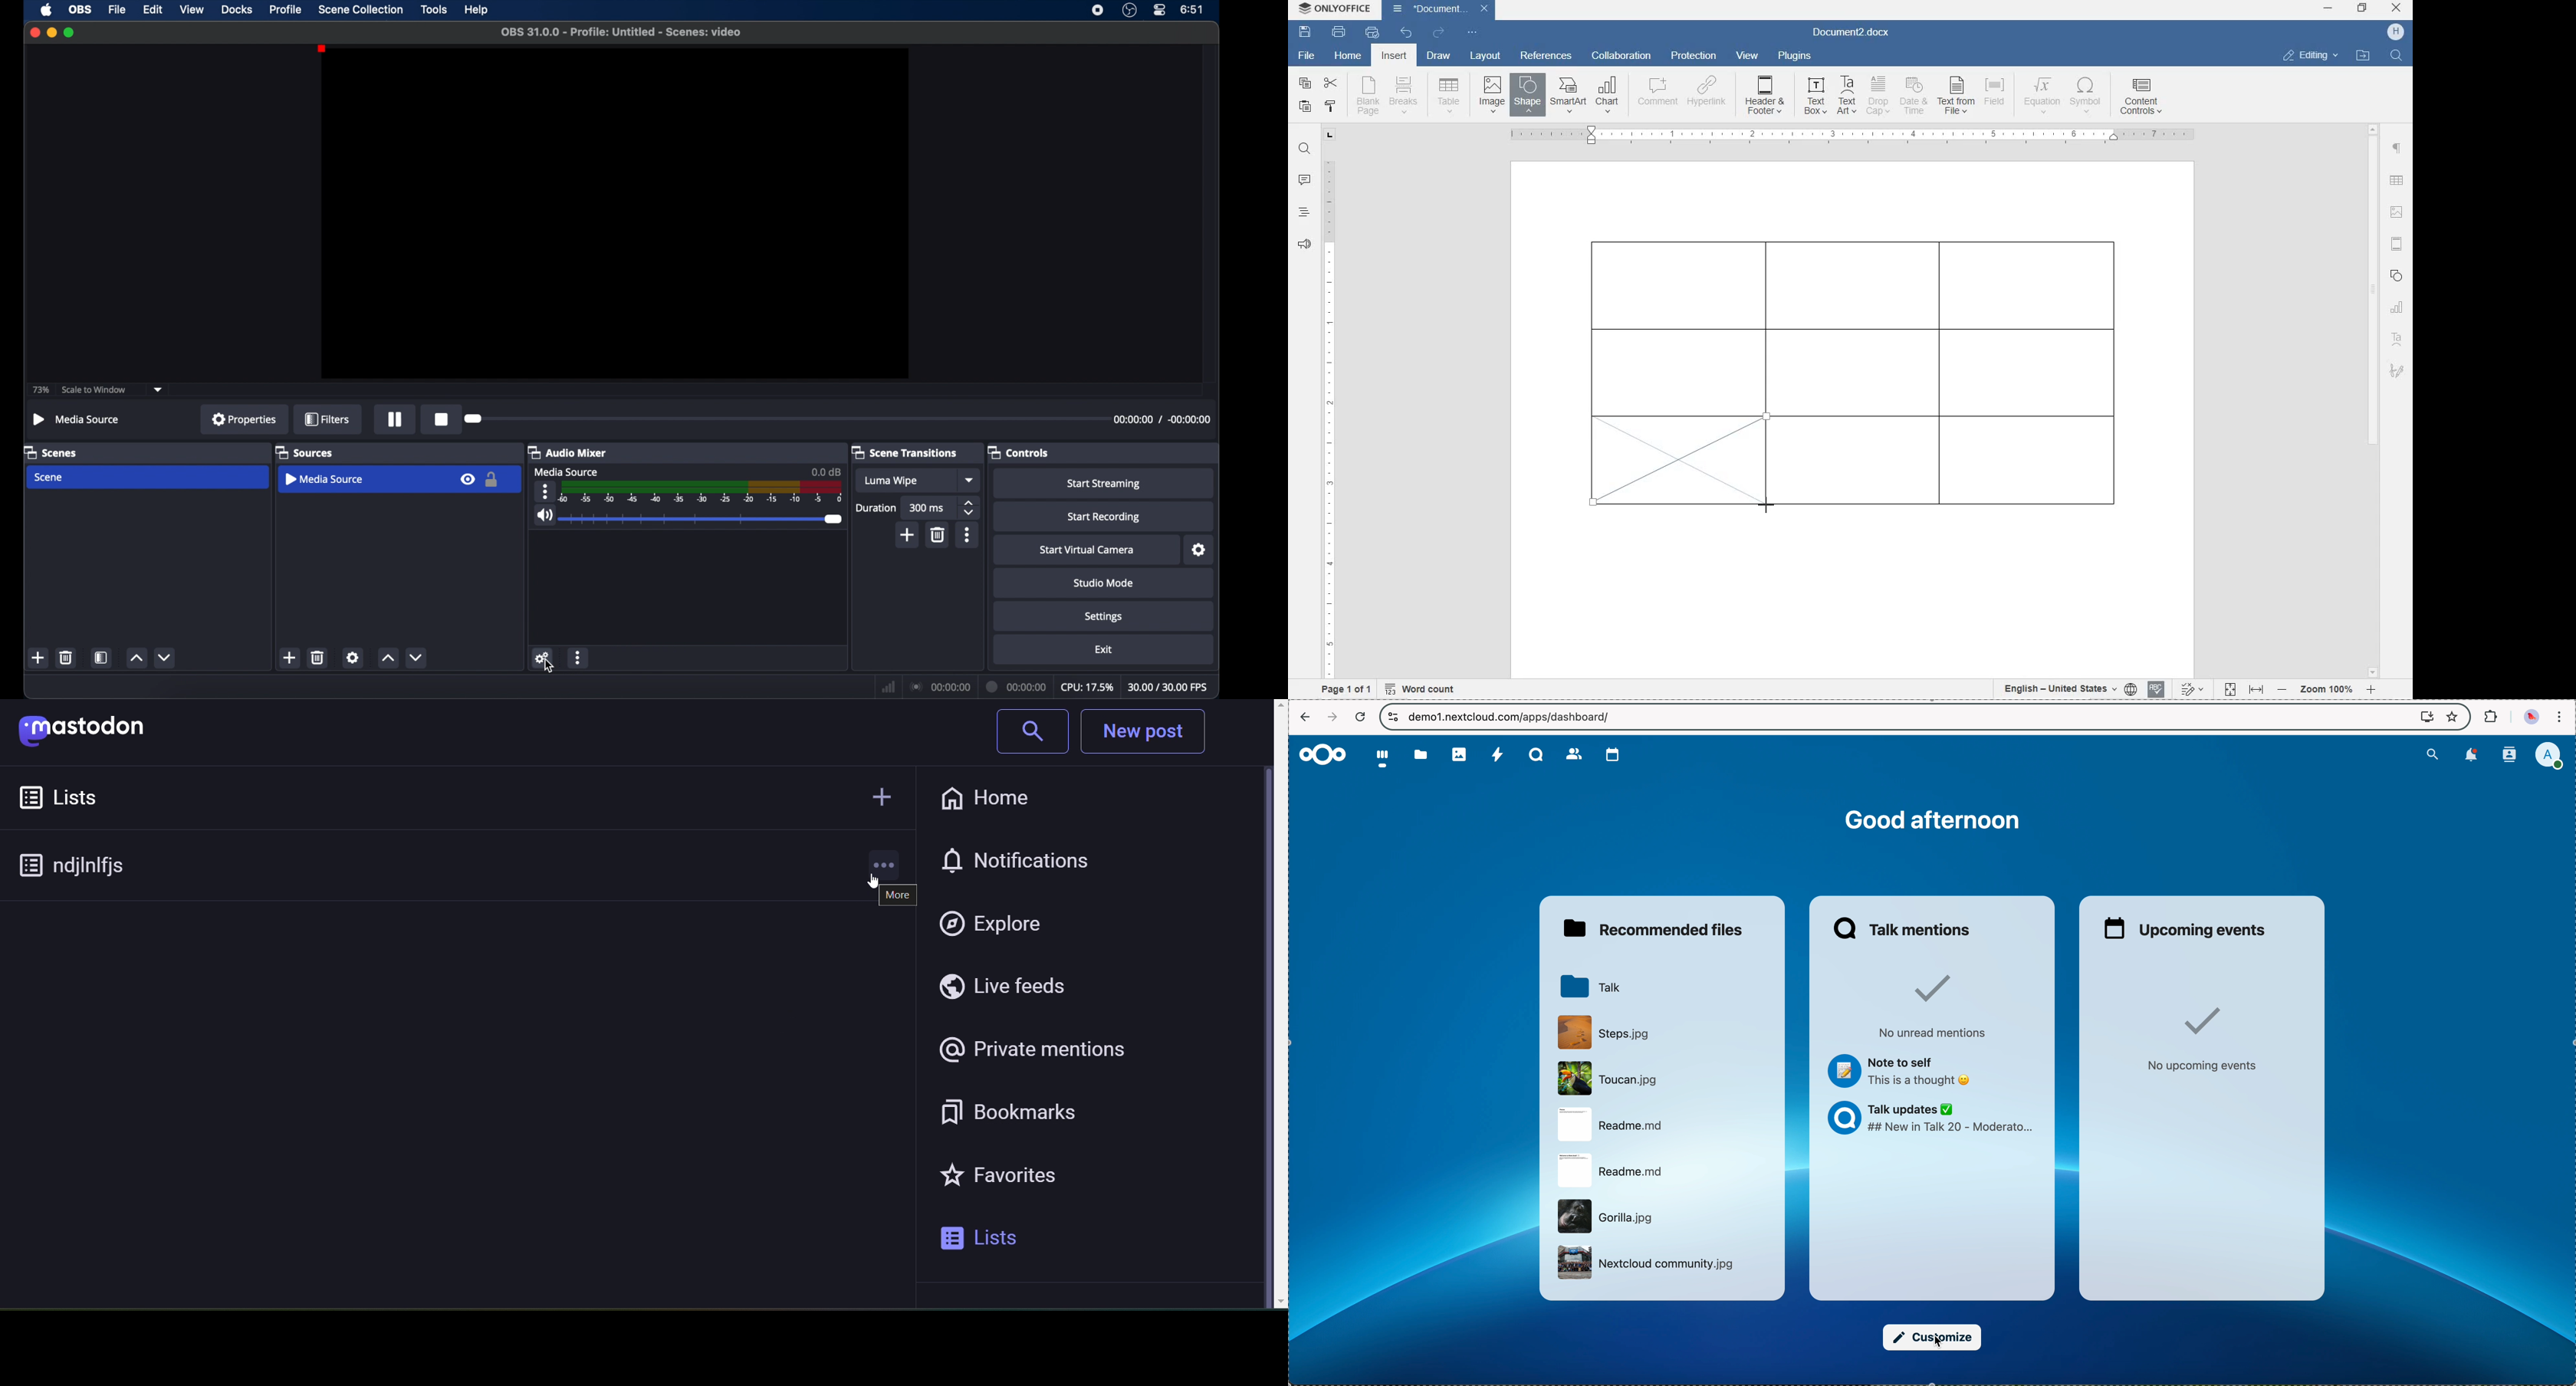 The height and width of the screenshot is (1400, 2576). What do you see at coordinates (1330, 84) in the screenshot?
I see `cut` at bounding box center [1330, 84].